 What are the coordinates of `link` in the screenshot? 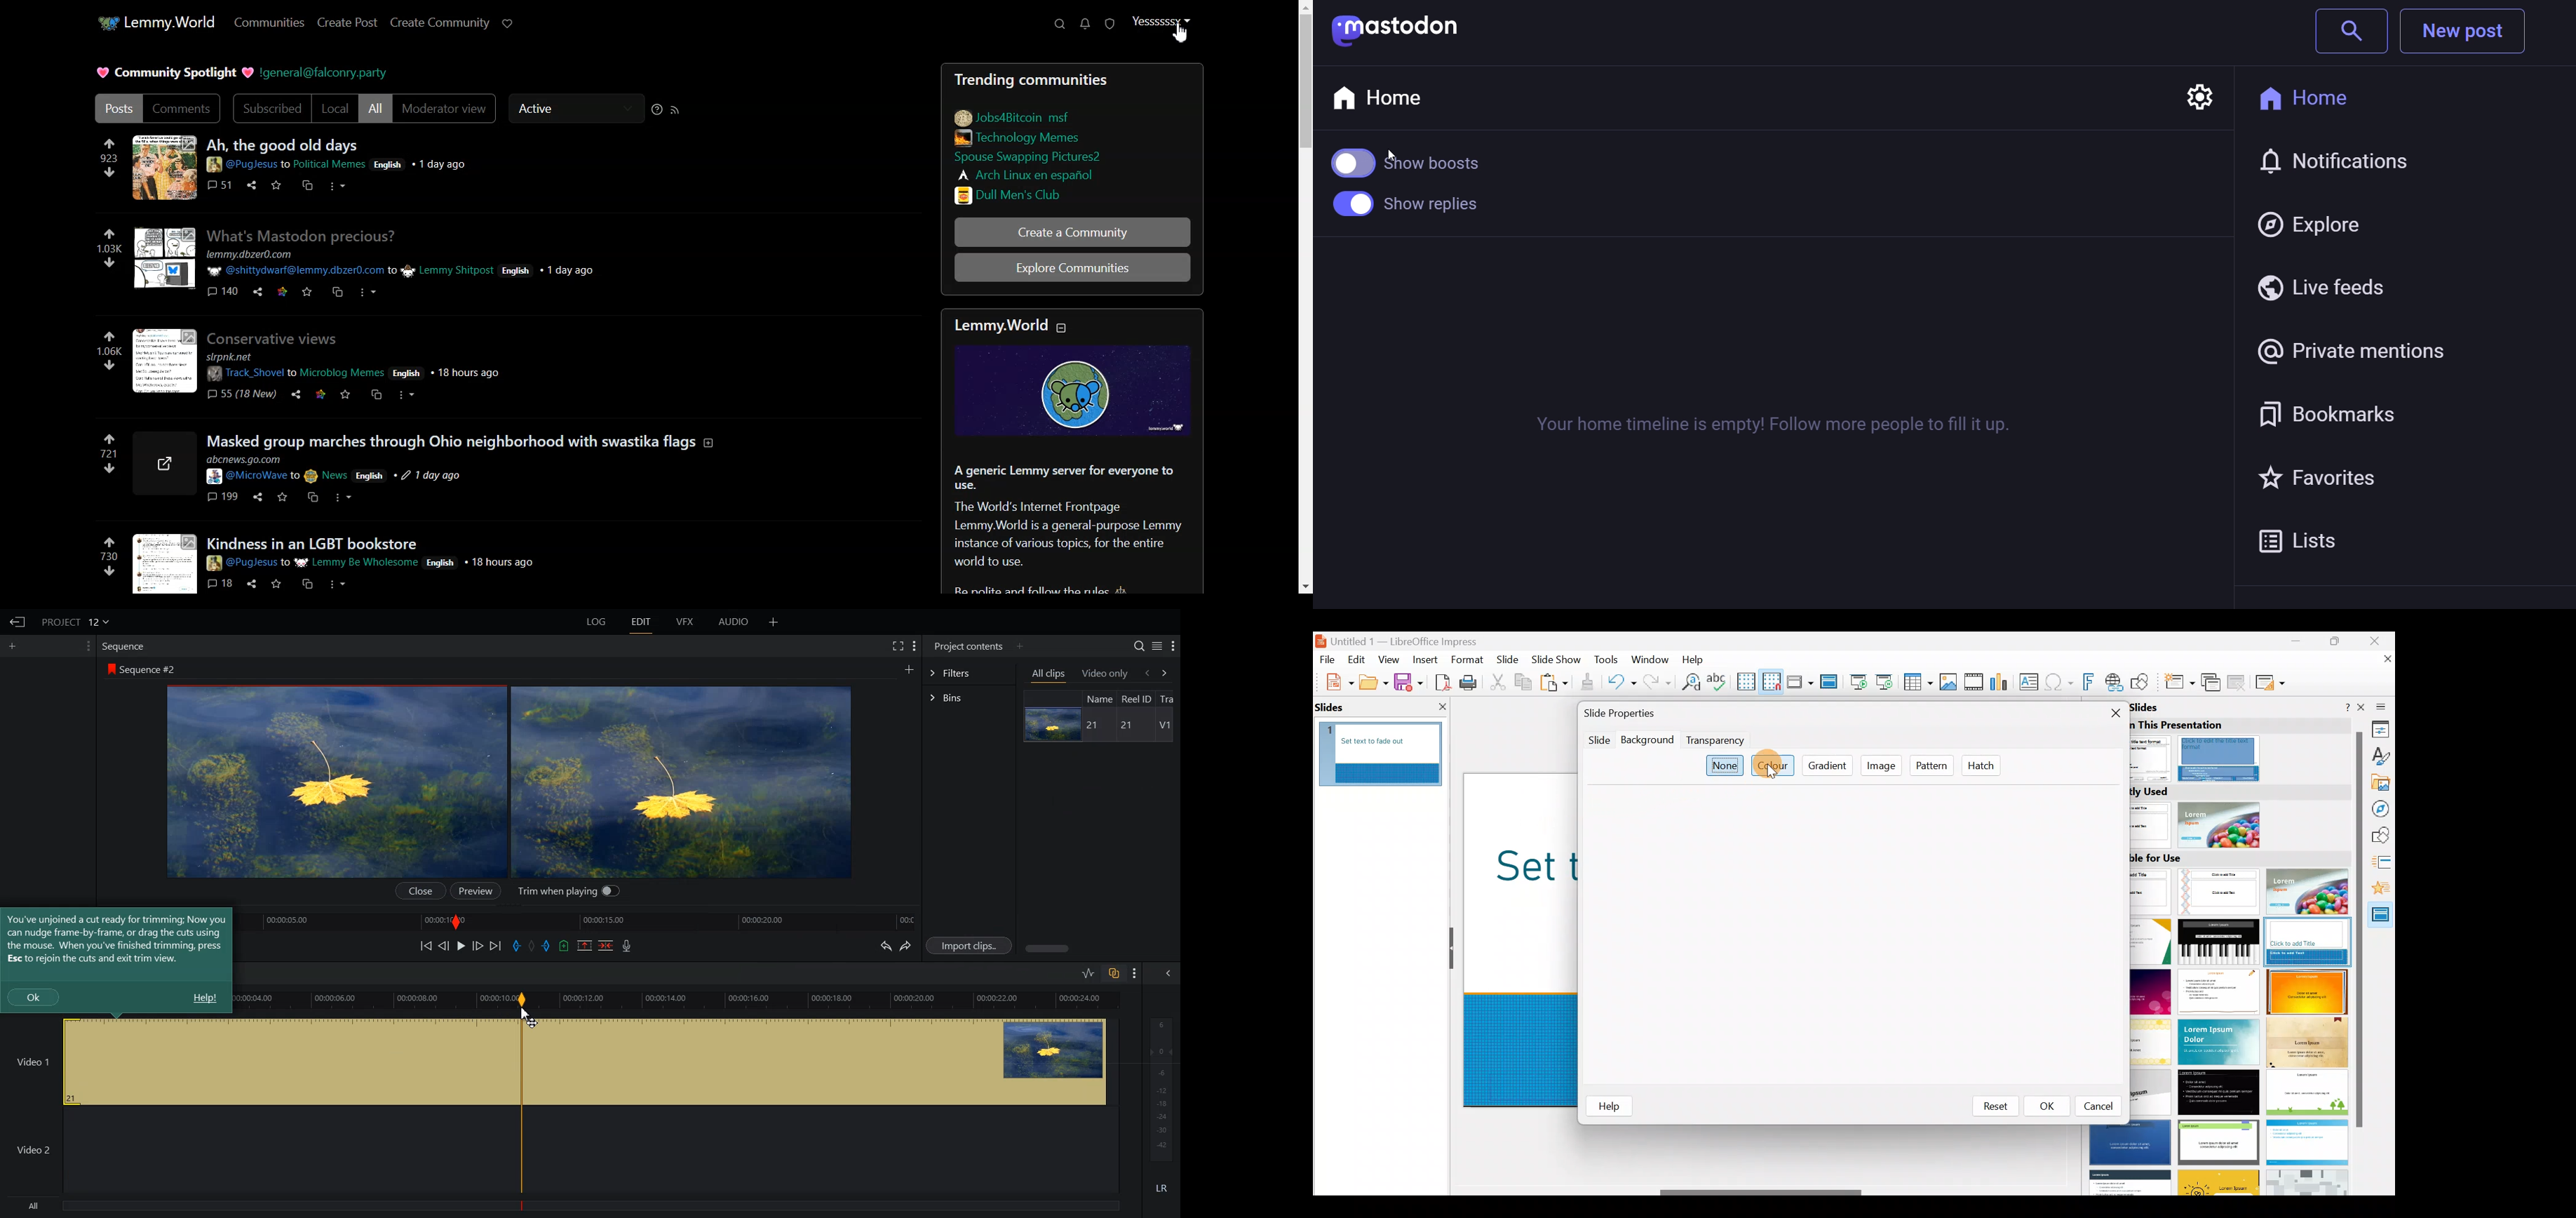 It's located at (1017, 137).